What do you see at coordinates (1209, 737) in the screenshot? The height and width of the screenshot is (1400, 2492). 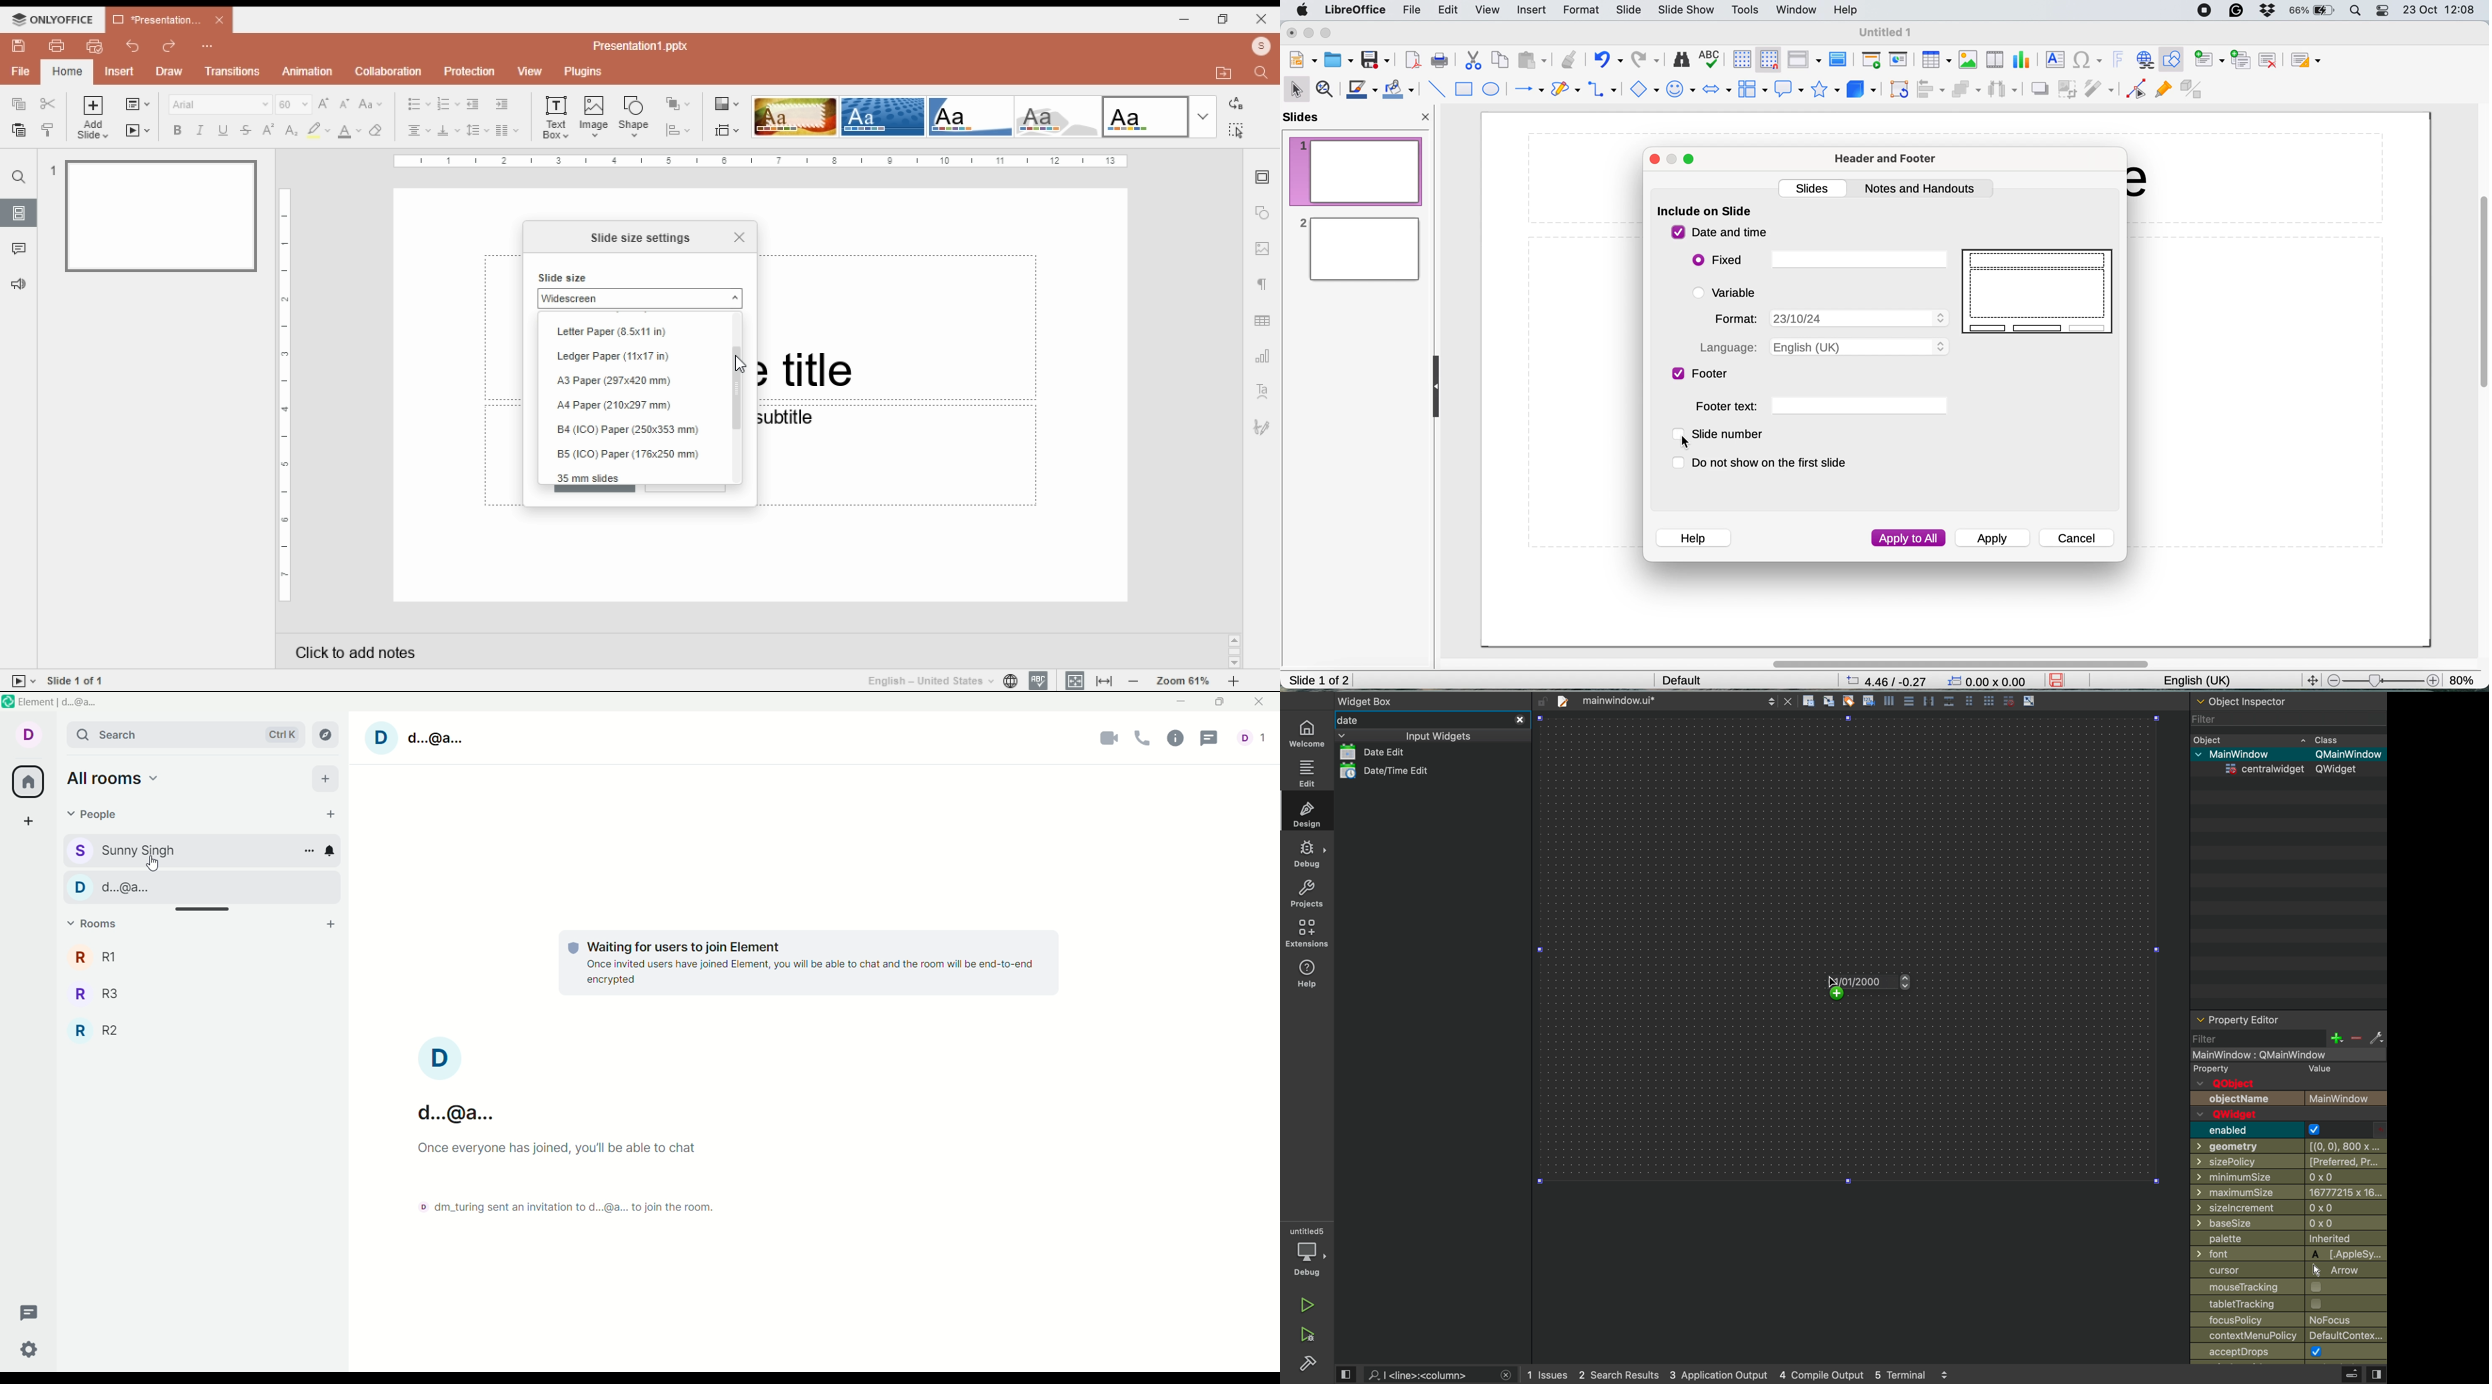 I see `threads` at bounding box center [1209, 737].